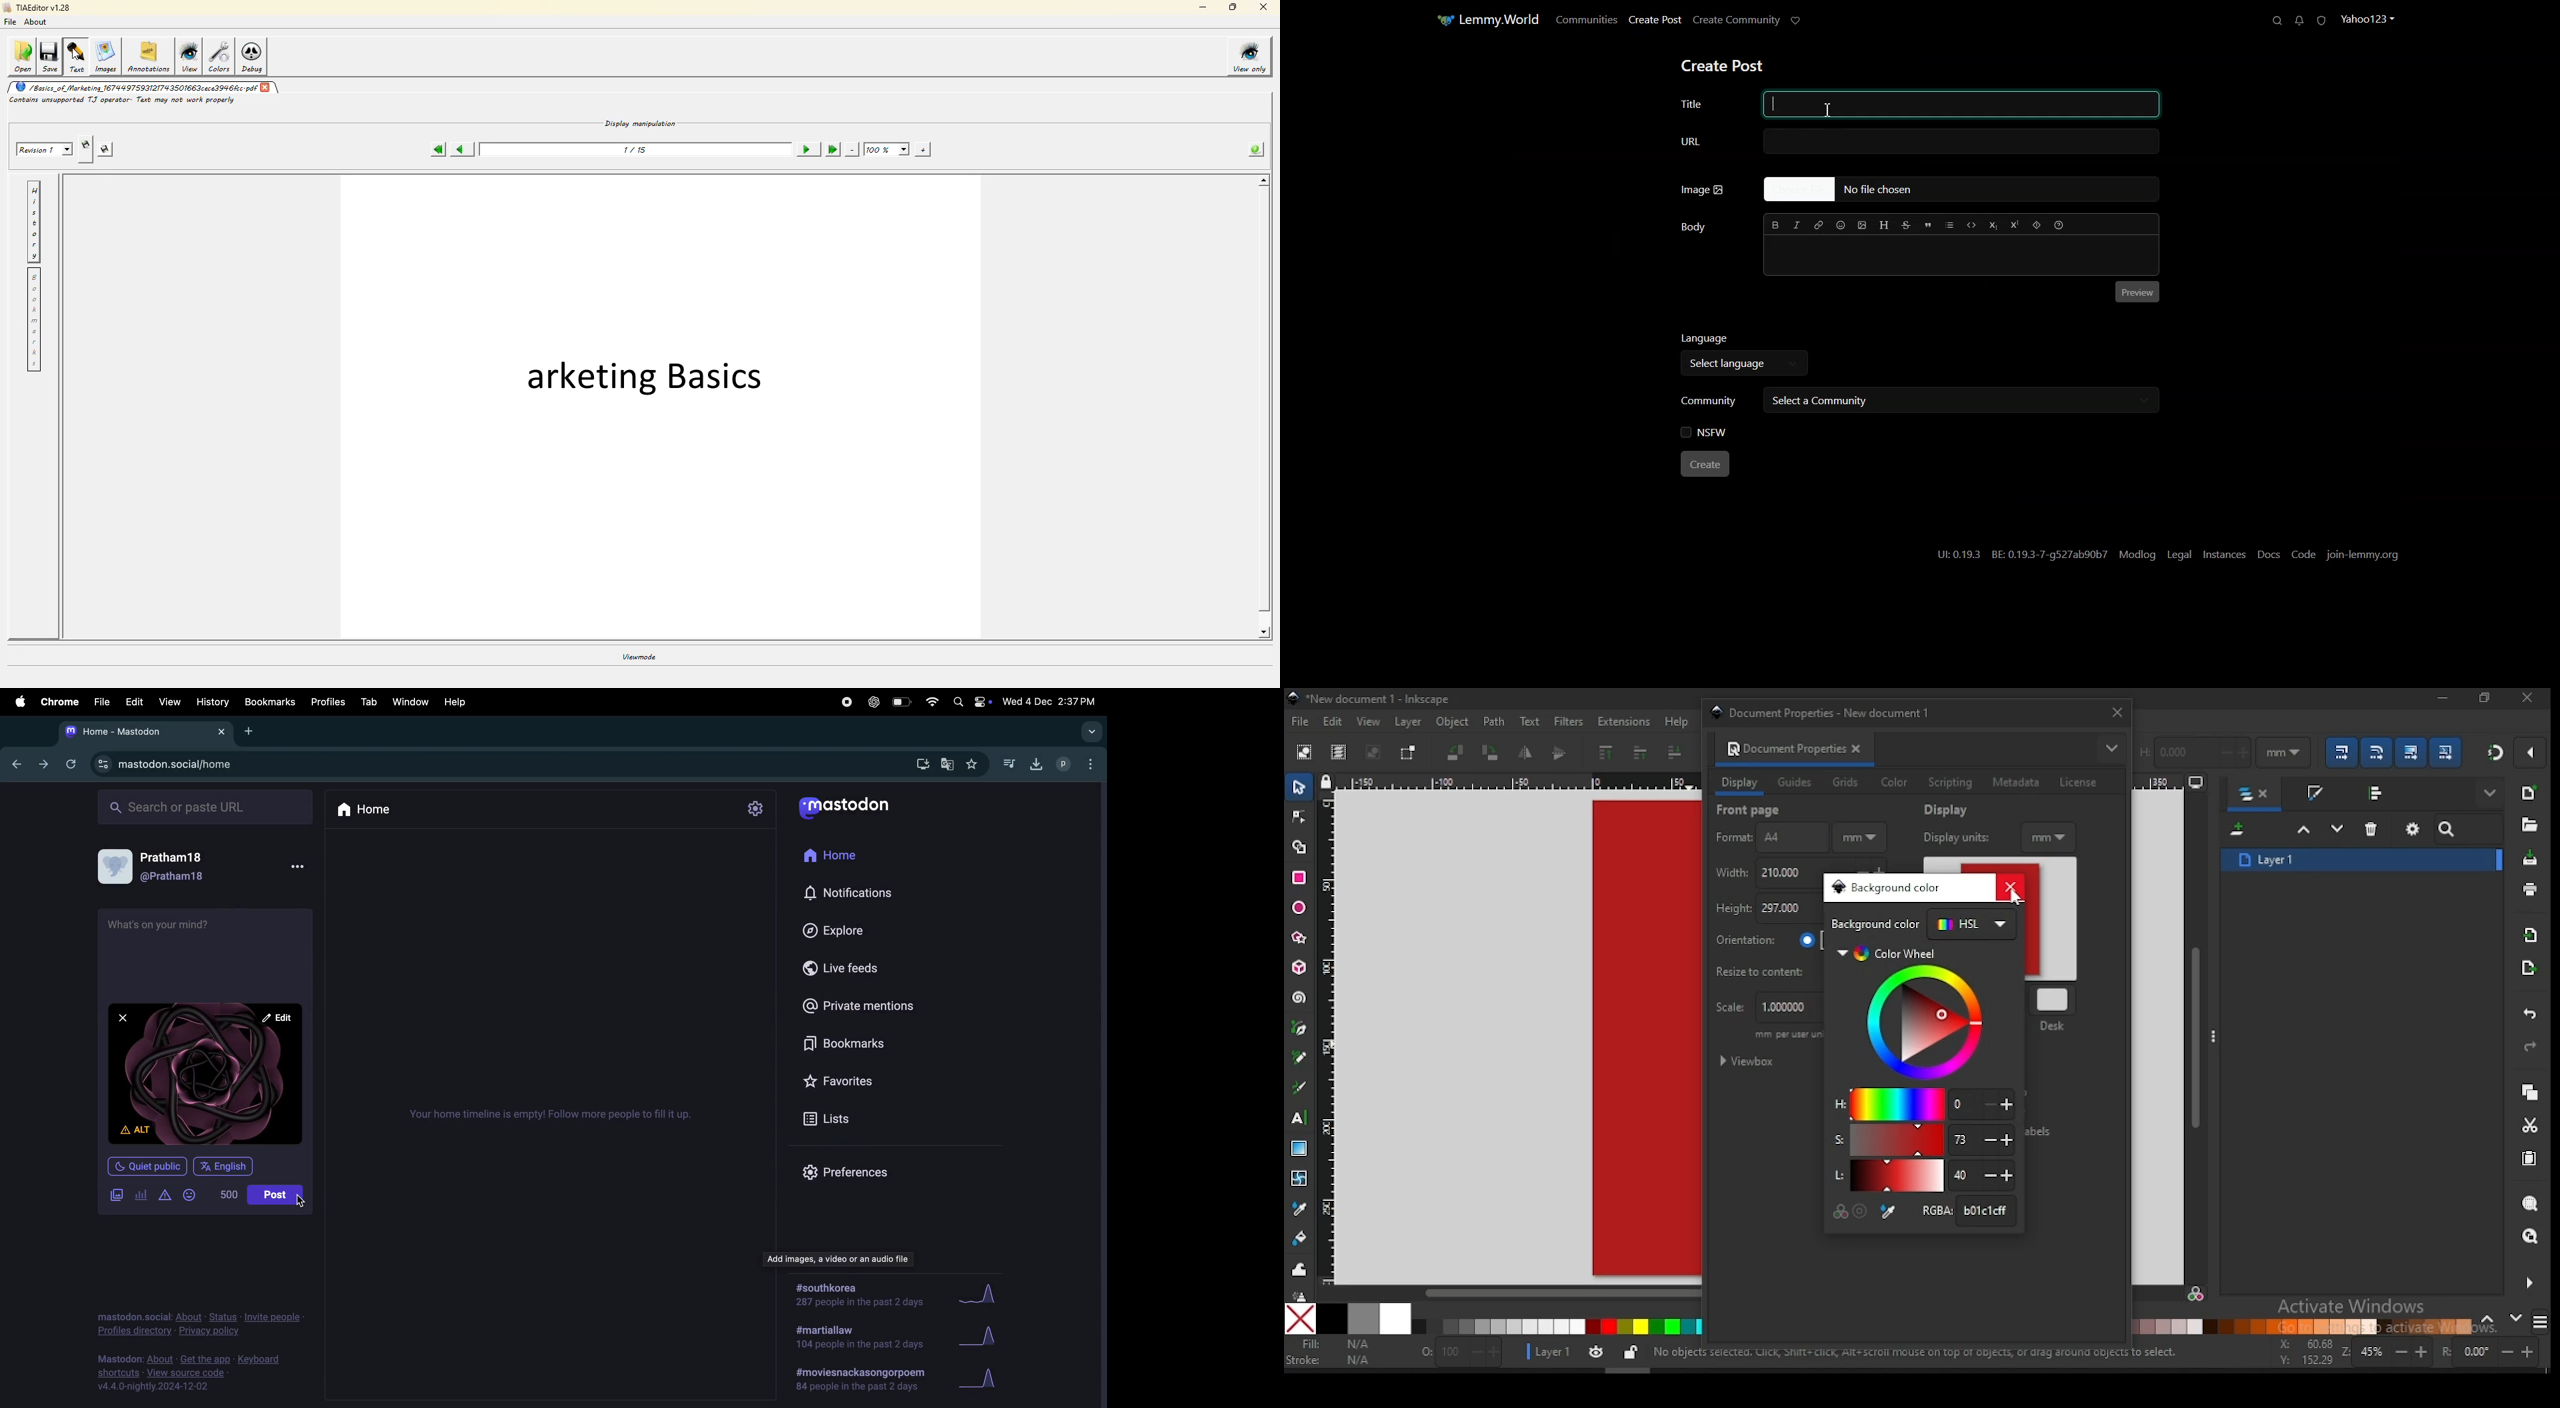 The height and width of the screenshot is (1428, 2576). Describe the element at coordinates (164, 1197) in the screenshot. I see `alerts` at that location.